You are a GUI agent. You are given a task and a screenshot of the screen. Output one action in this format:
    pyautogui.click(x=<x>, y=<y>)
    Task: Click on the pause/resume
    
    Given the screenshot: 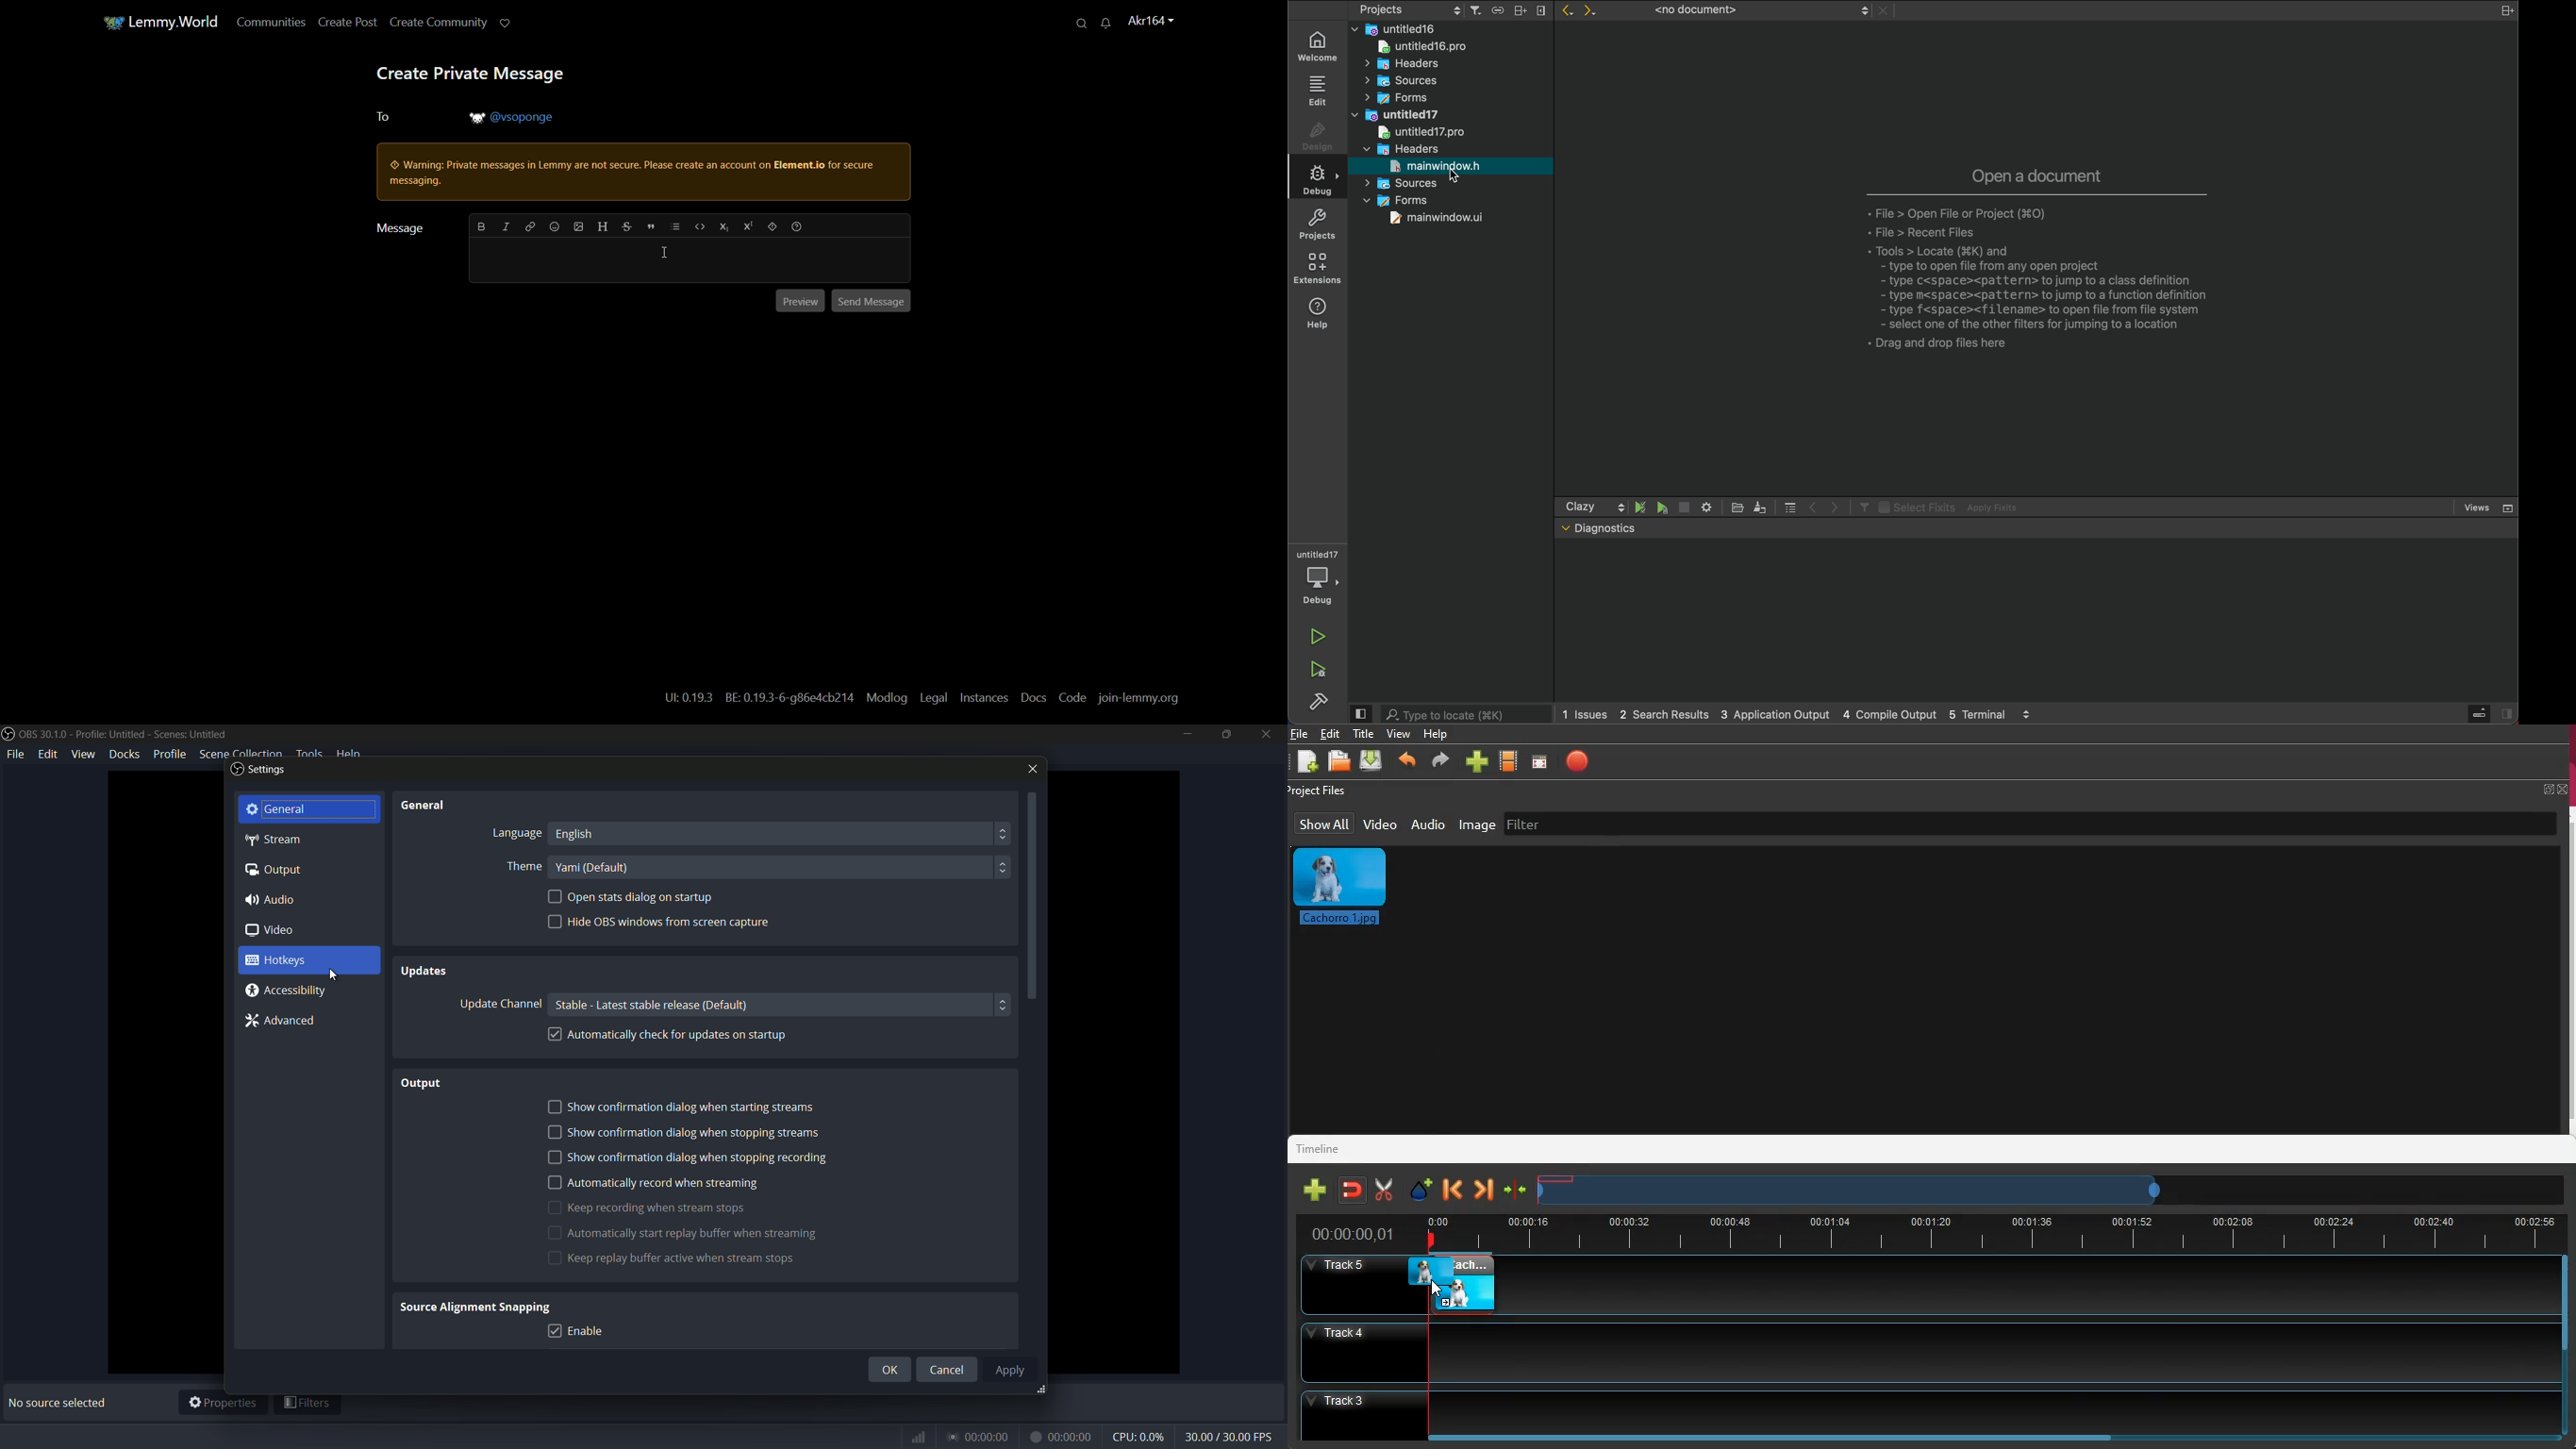 What is the action you would take?
    pyautogui.click(x=1641, y=507)
    